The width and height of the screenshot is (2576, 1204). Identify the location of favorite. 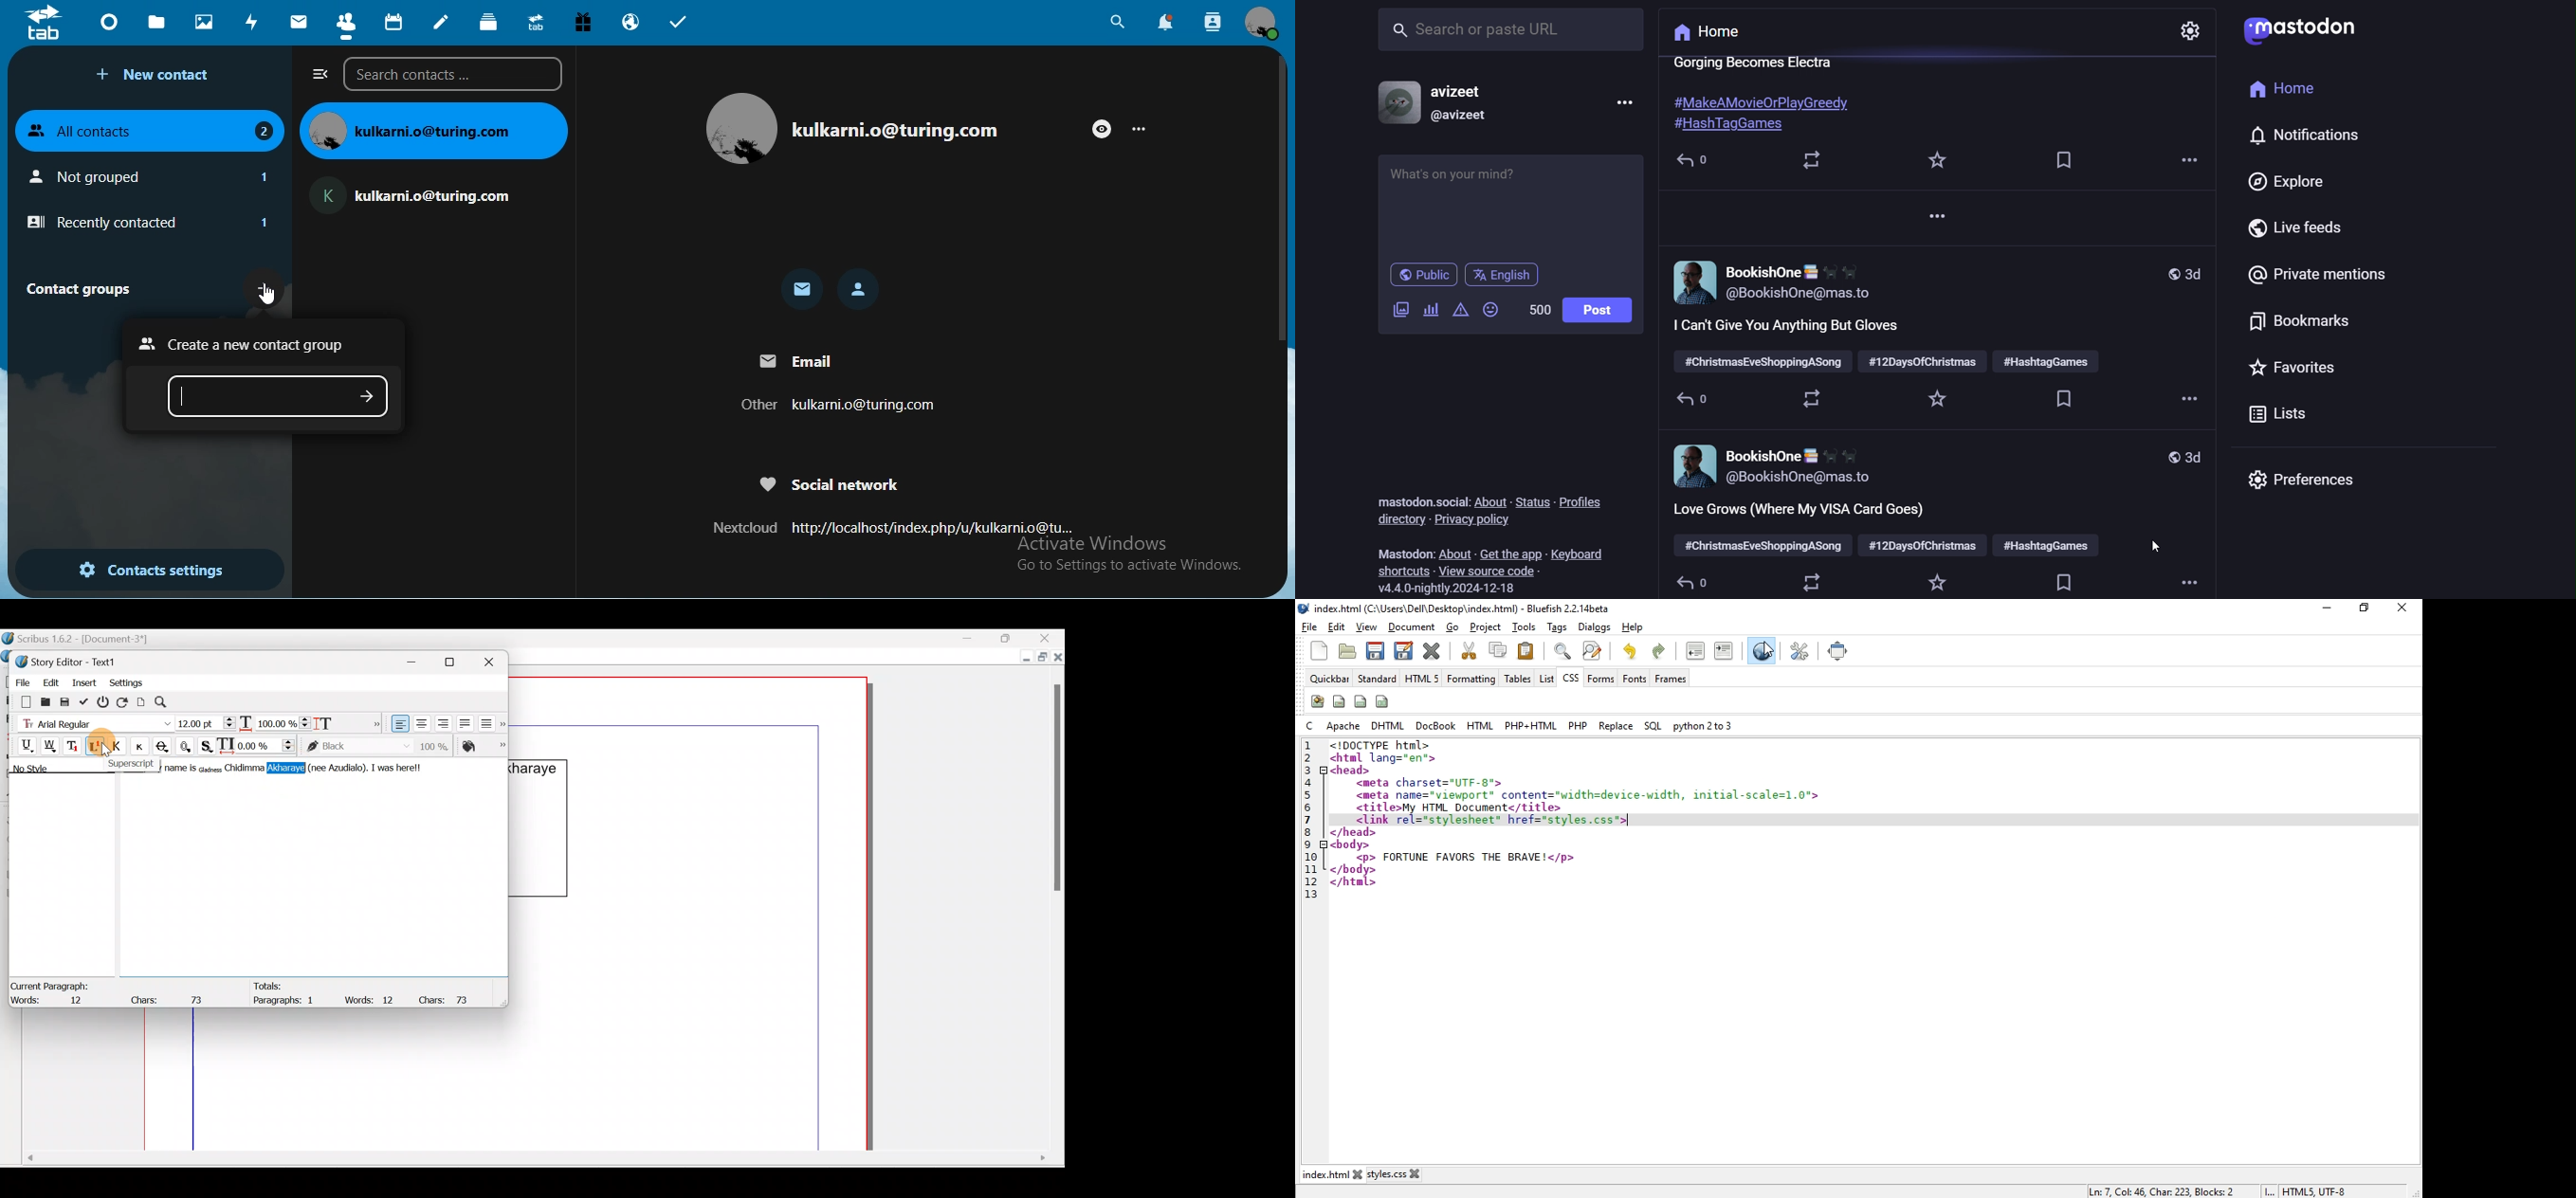
(1933, 400).